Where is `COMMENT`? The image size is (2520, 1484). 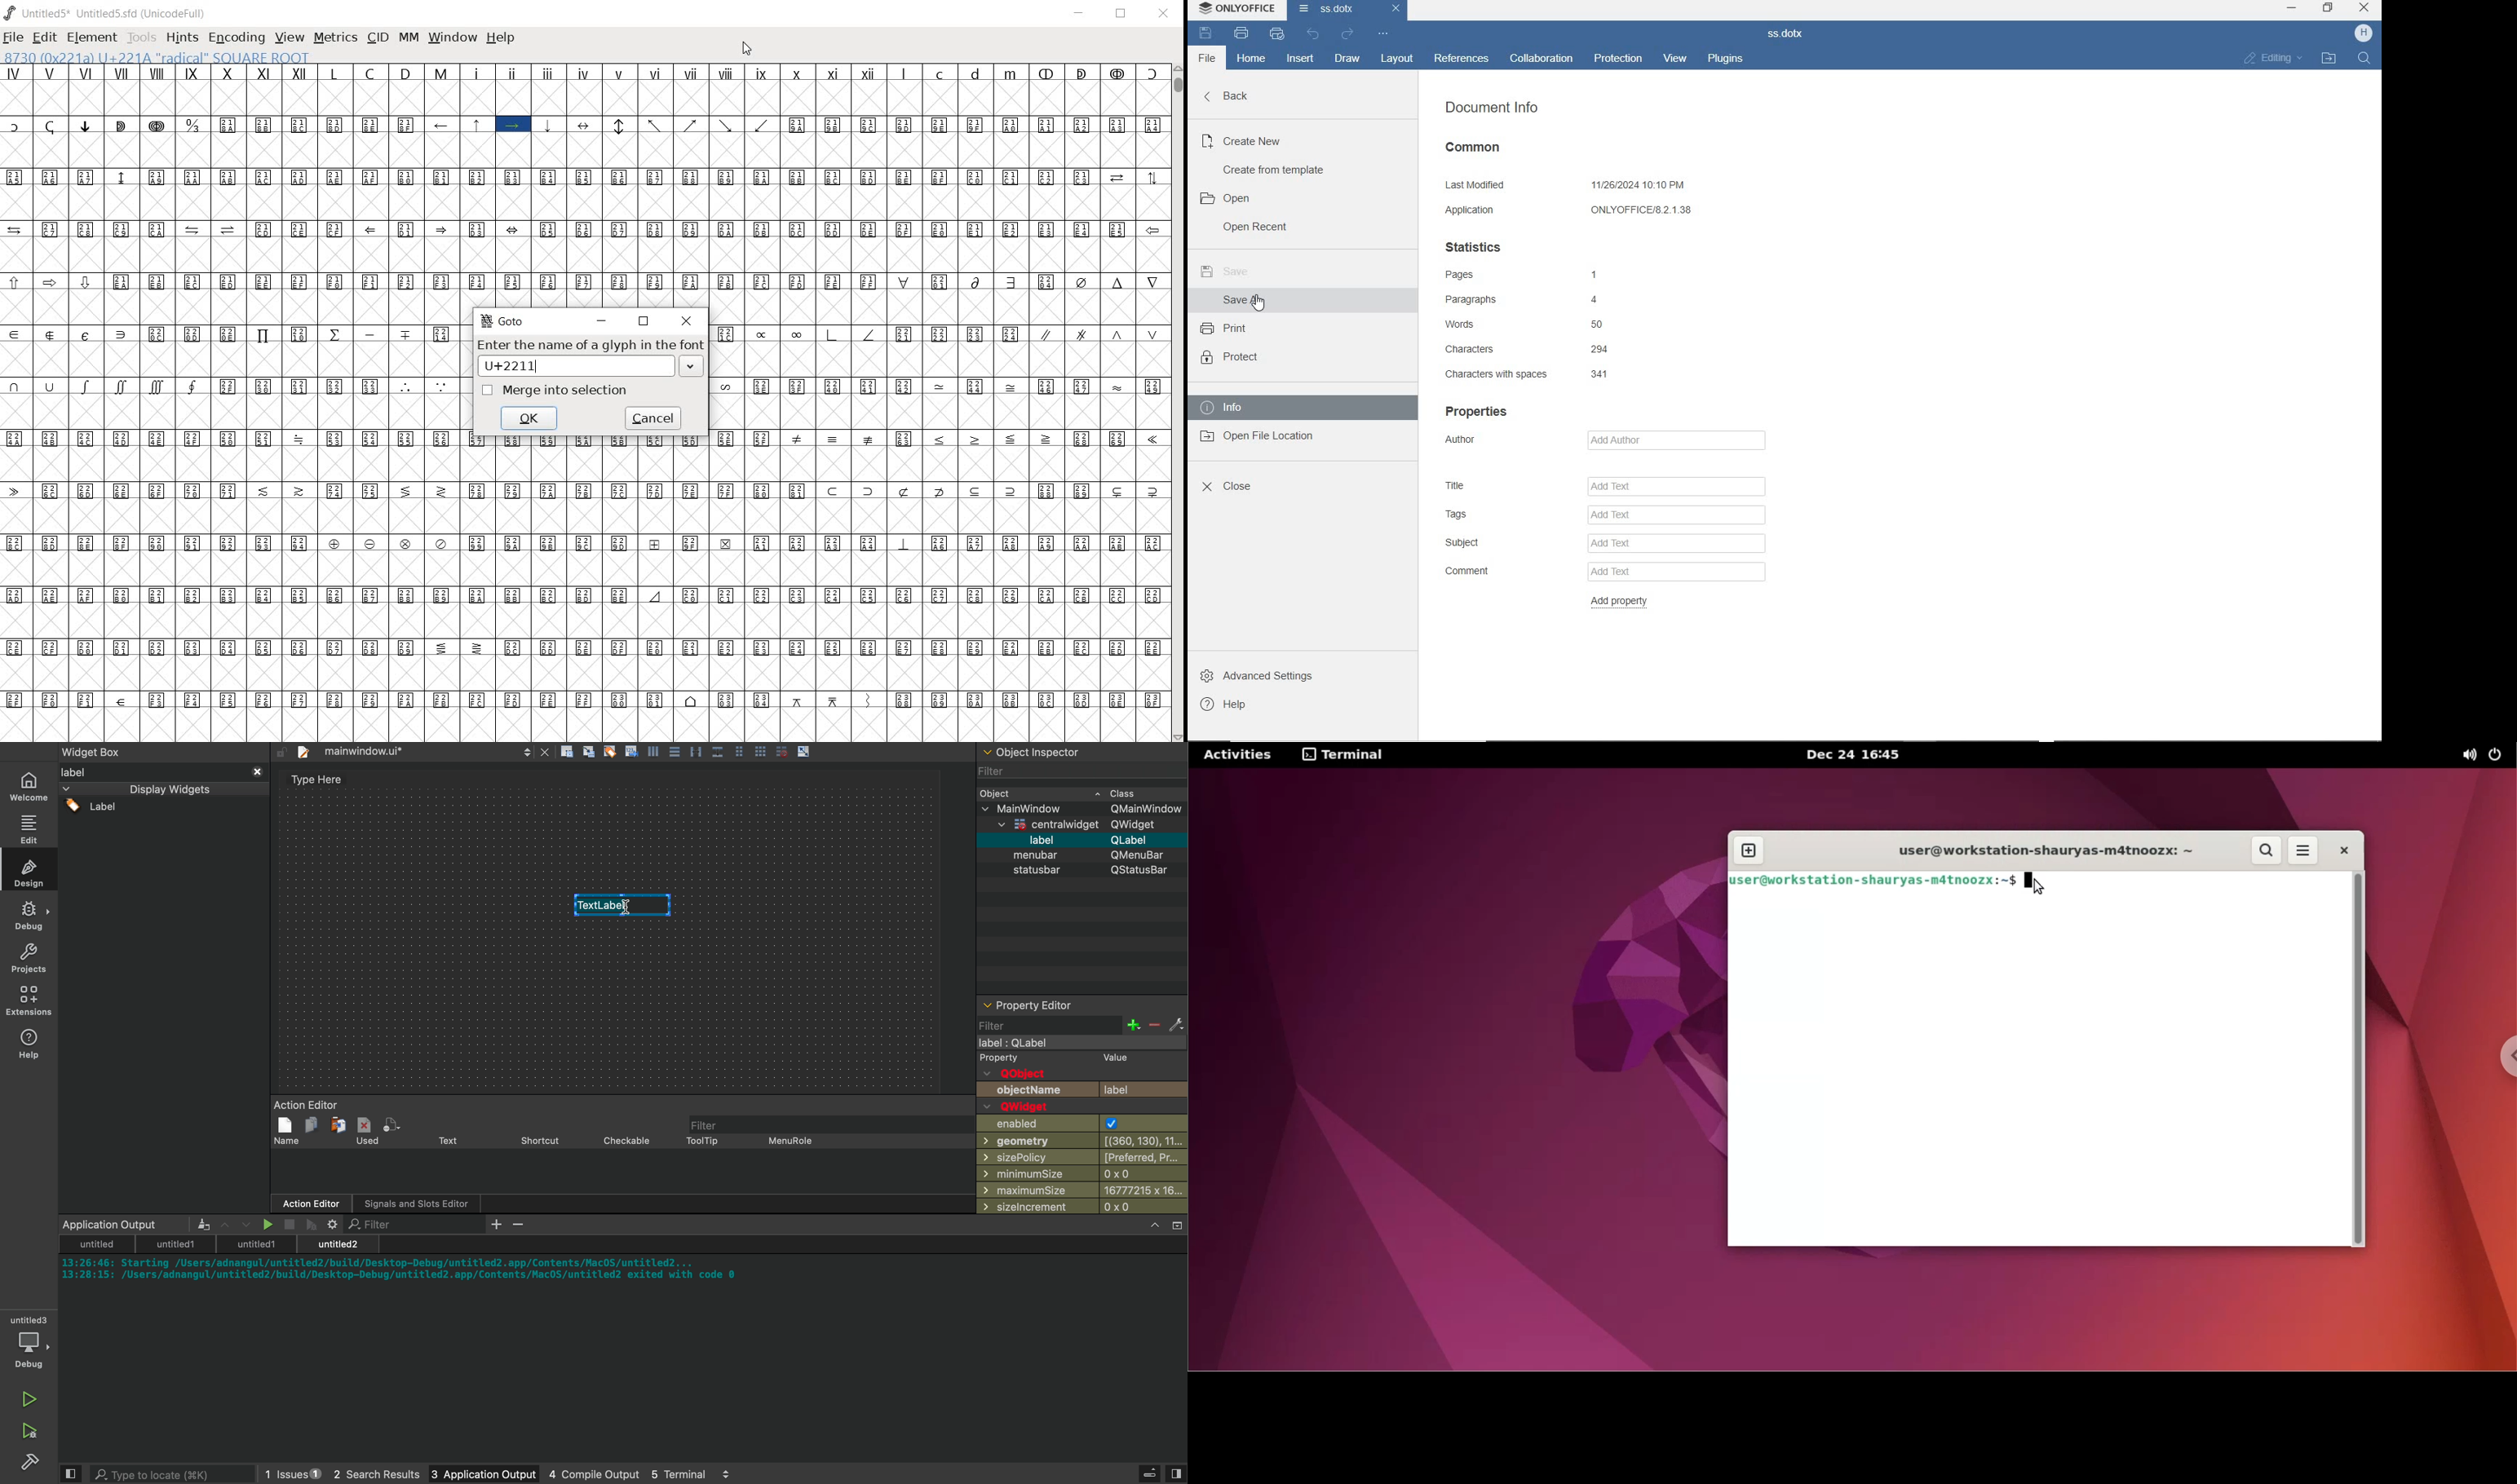 COMMENT is located at coordinates (1600, 571).